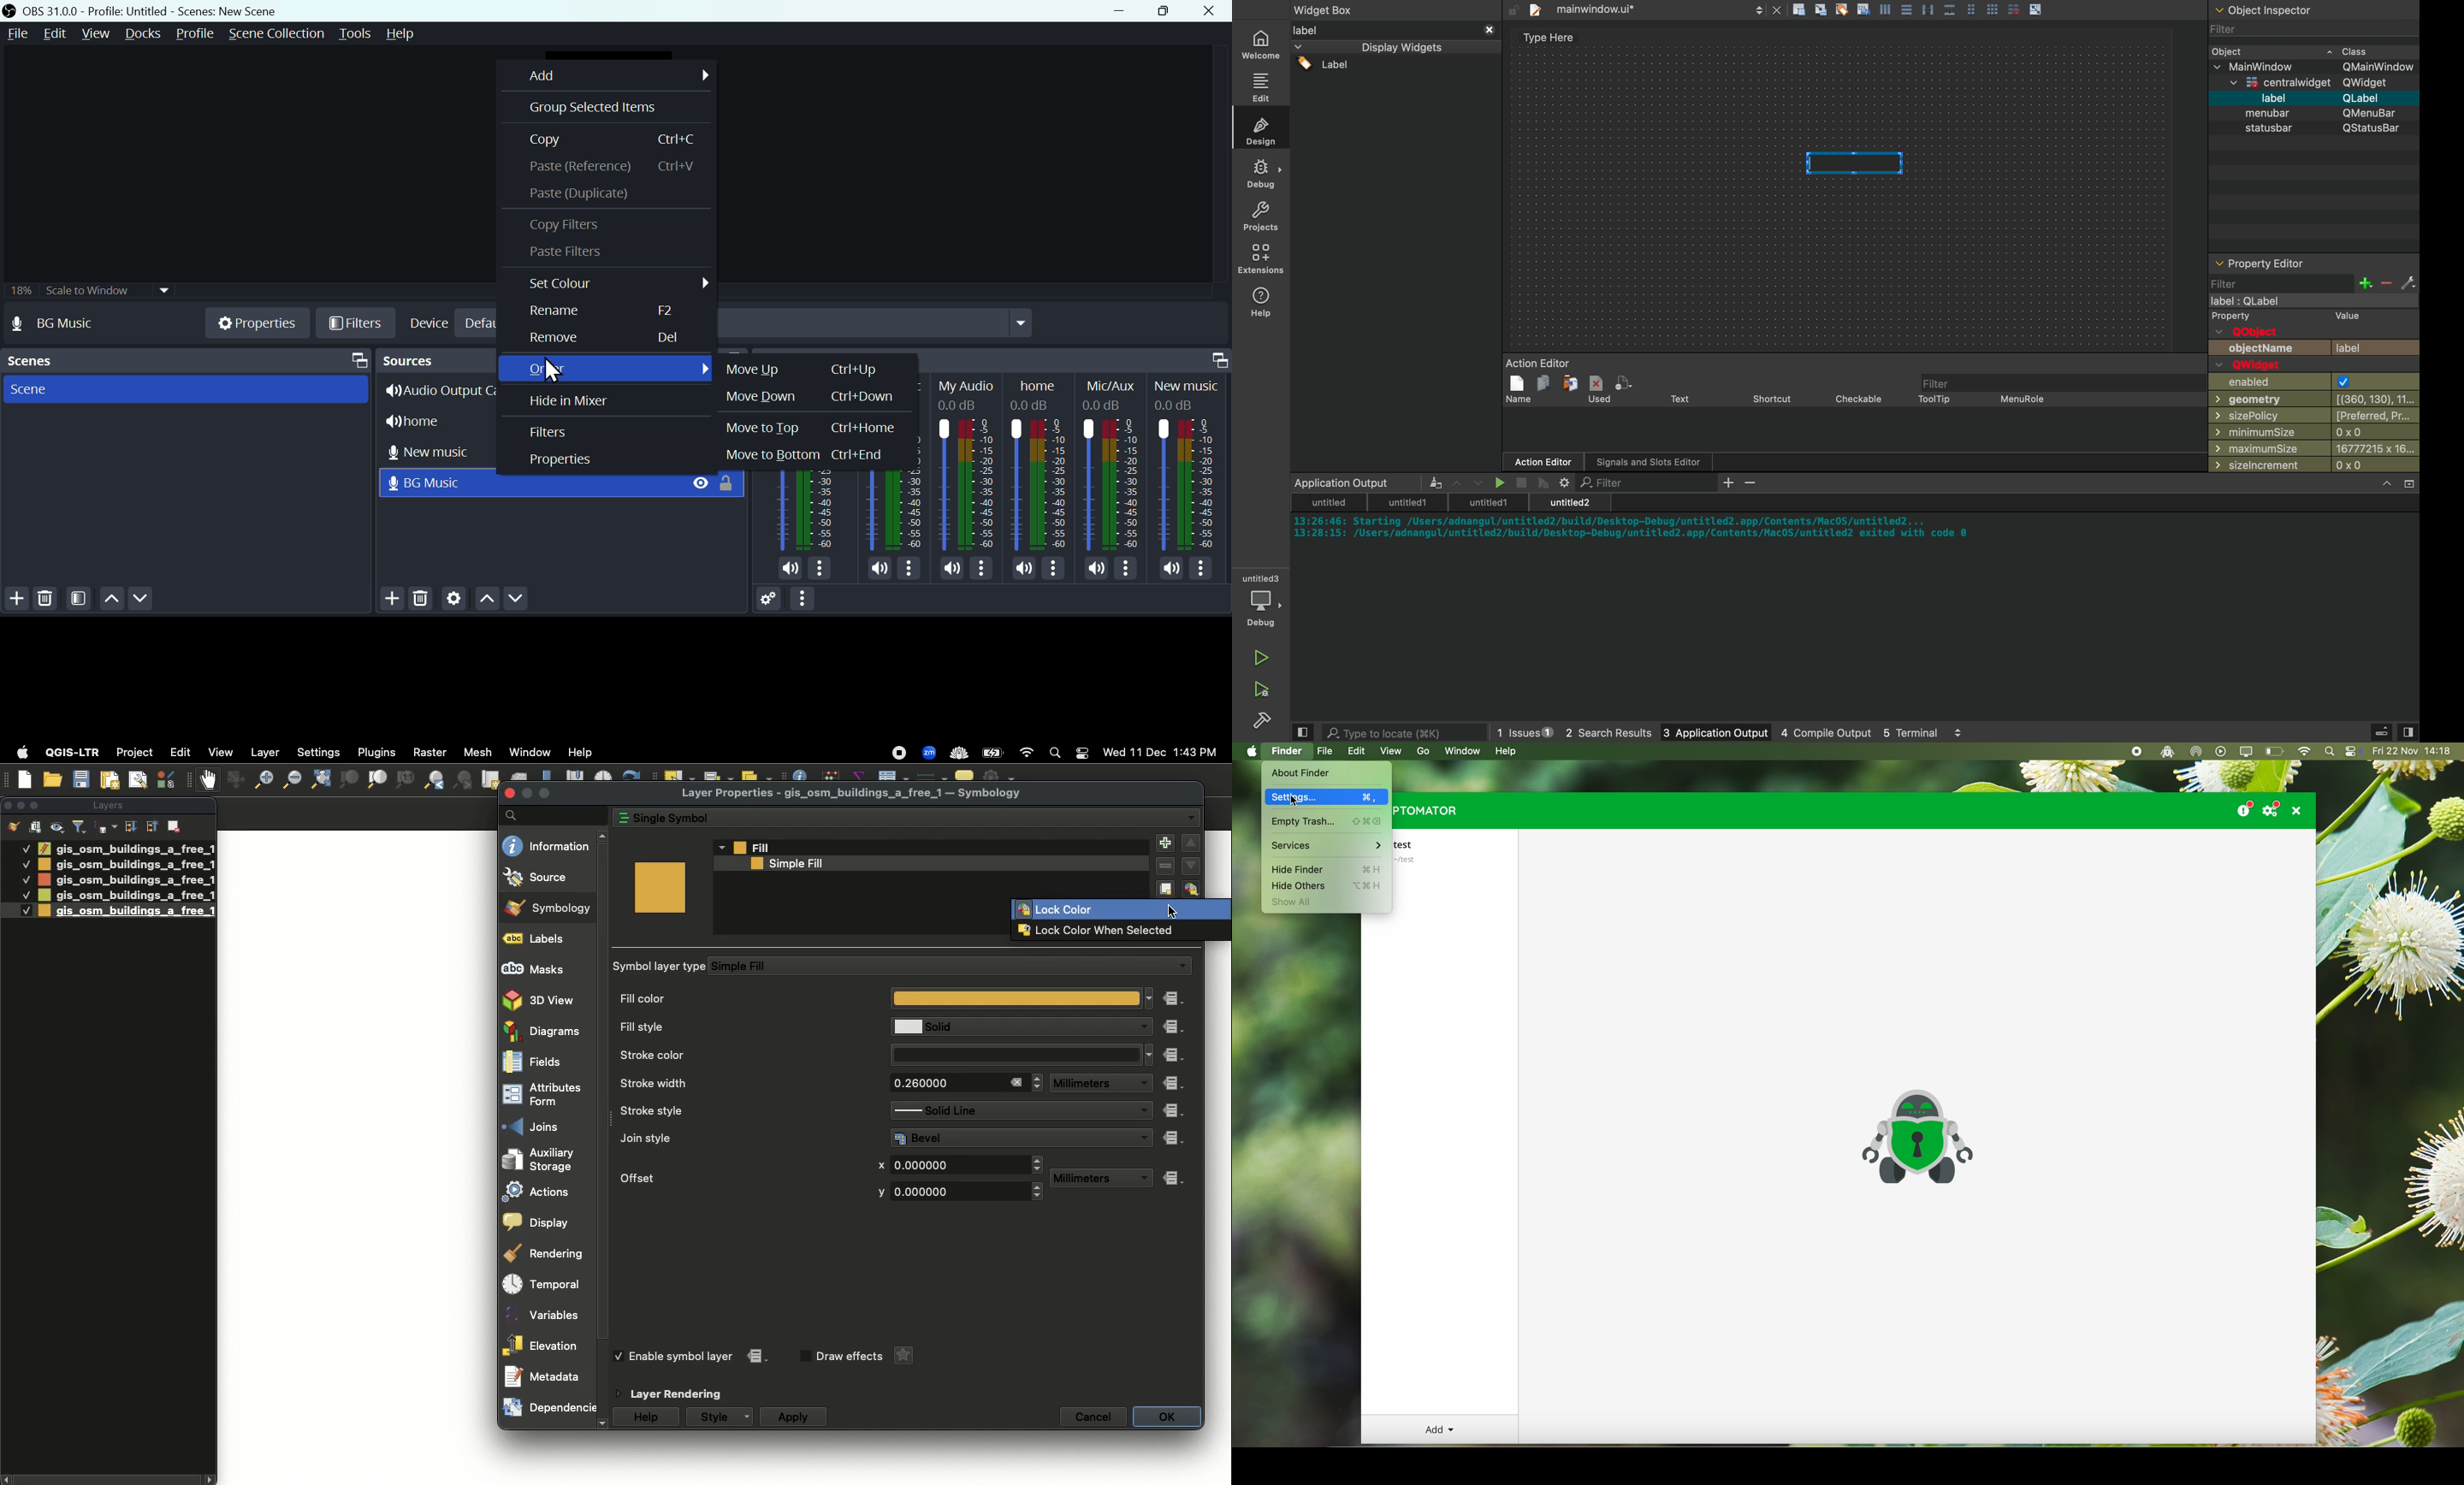  I want to click on 1:1, so click(404, 780).